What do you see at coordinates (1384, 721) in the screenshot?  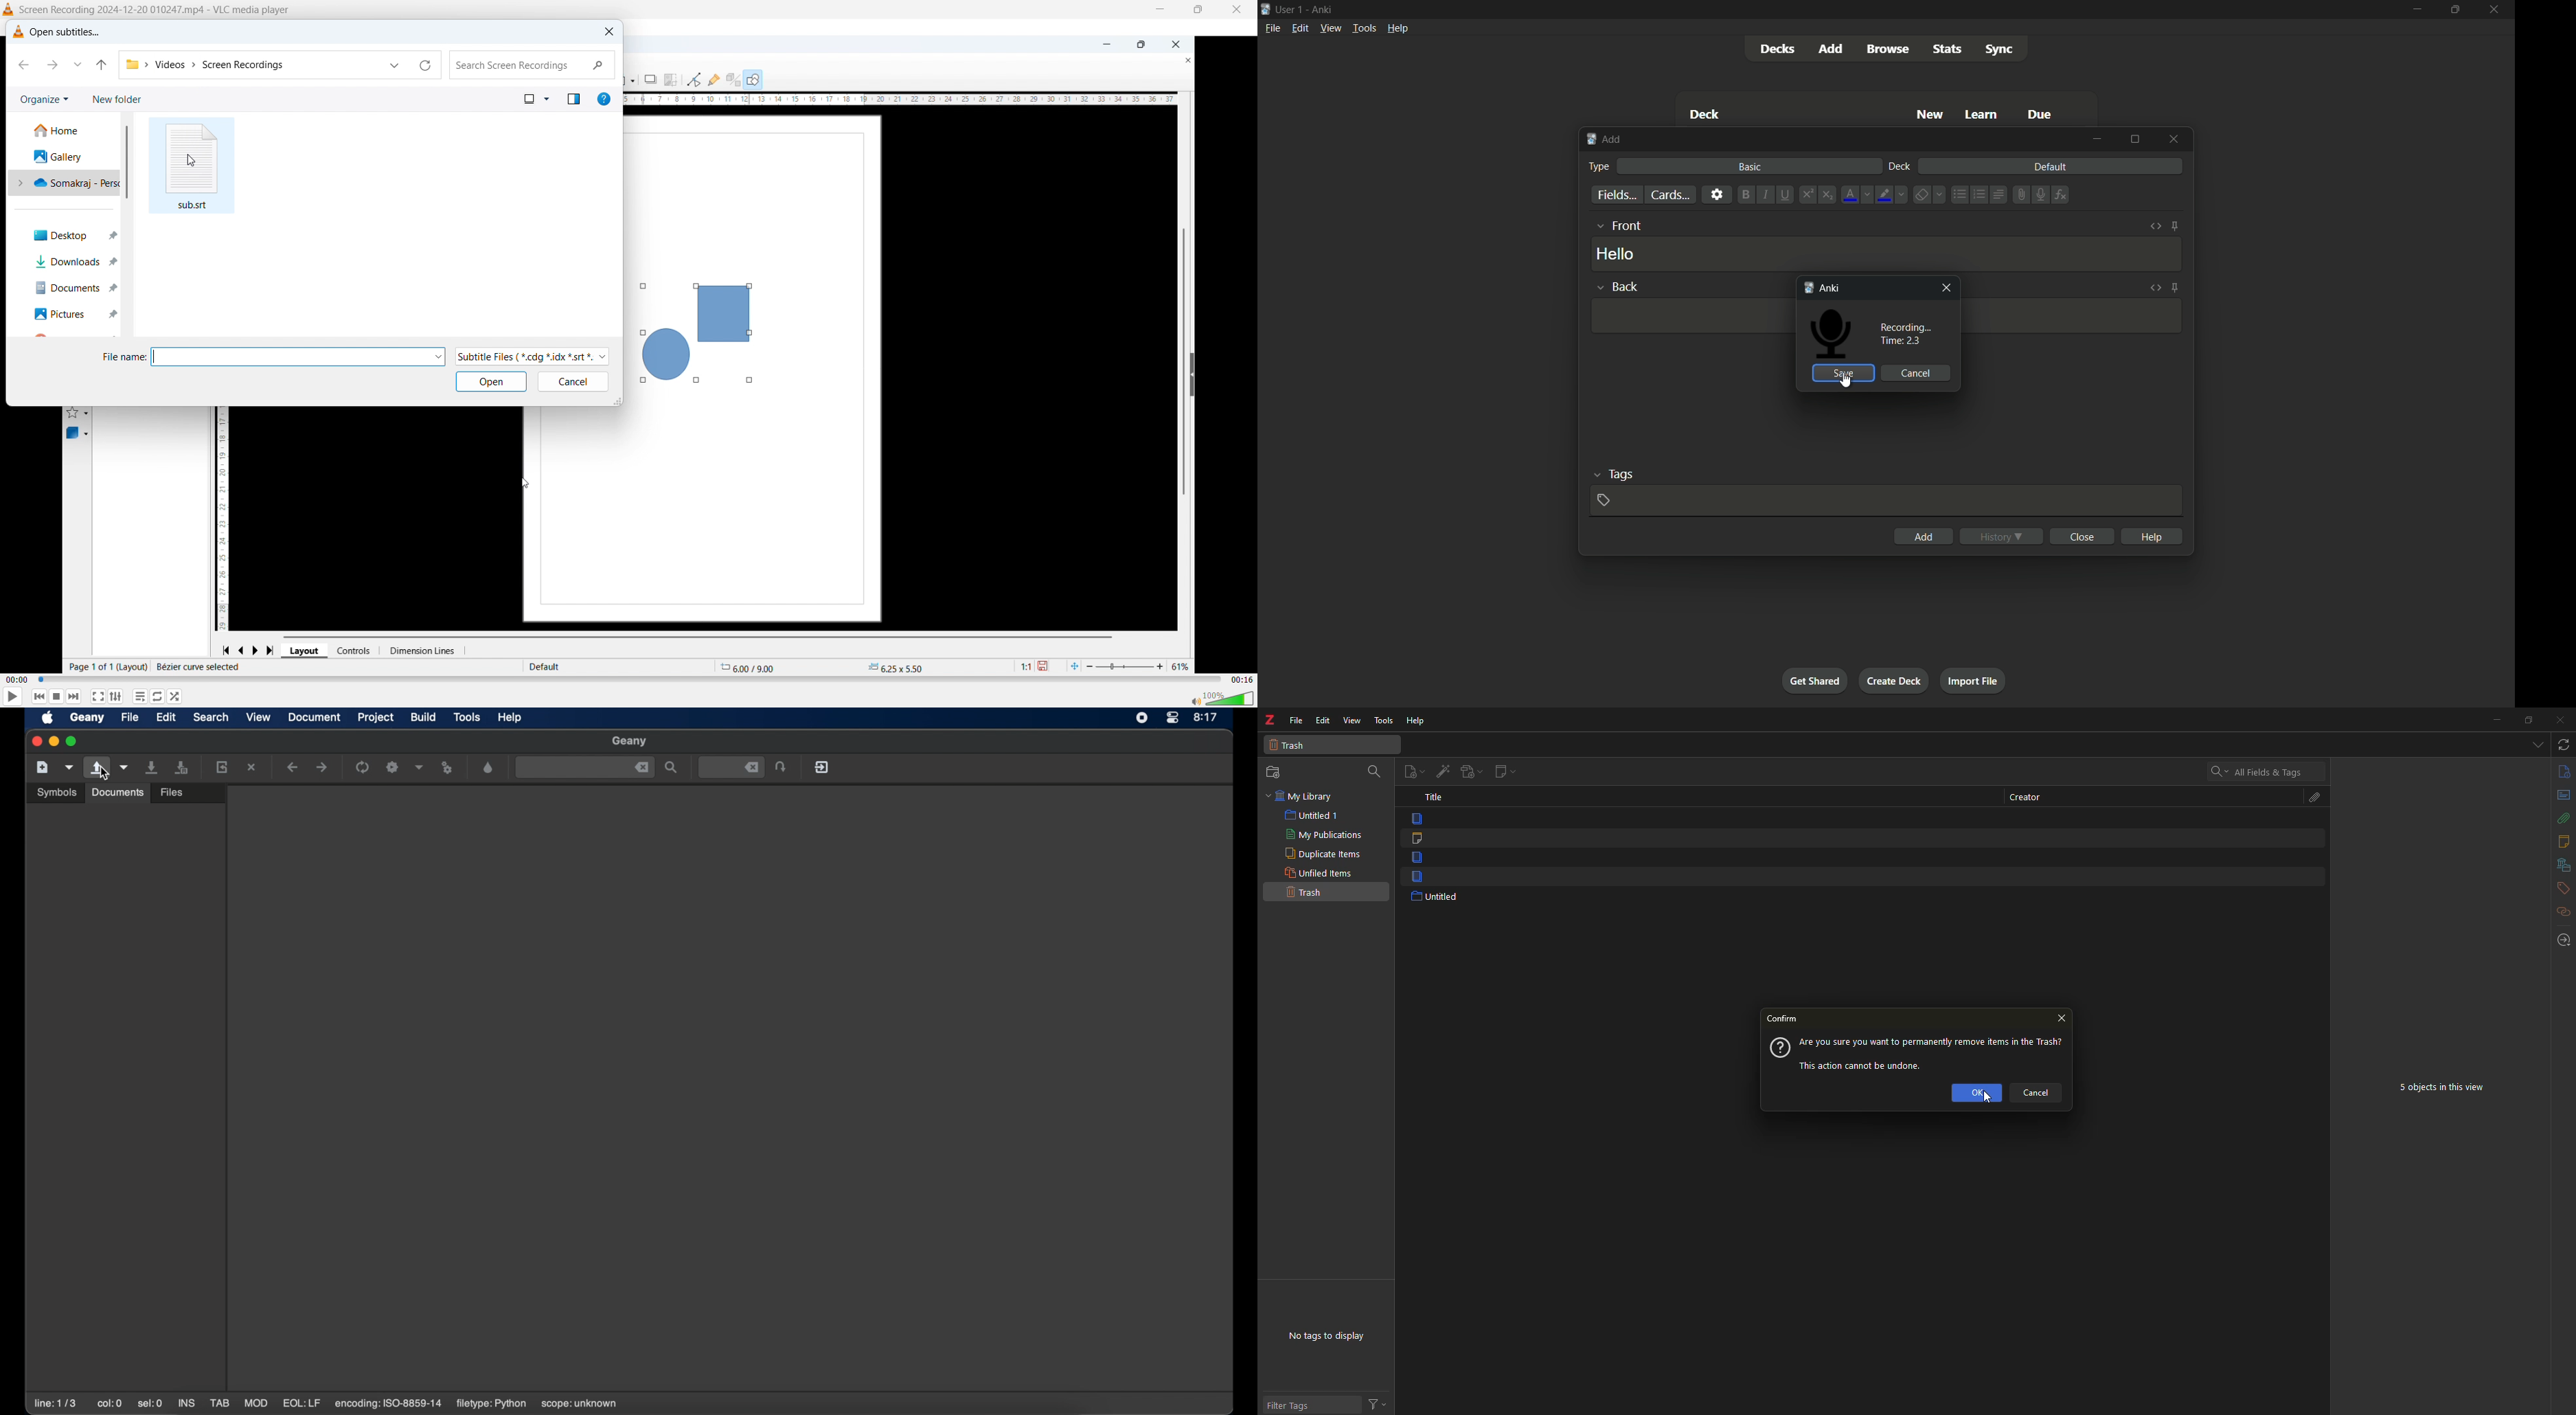 I see `tools` at bounding box center [1384, 721].